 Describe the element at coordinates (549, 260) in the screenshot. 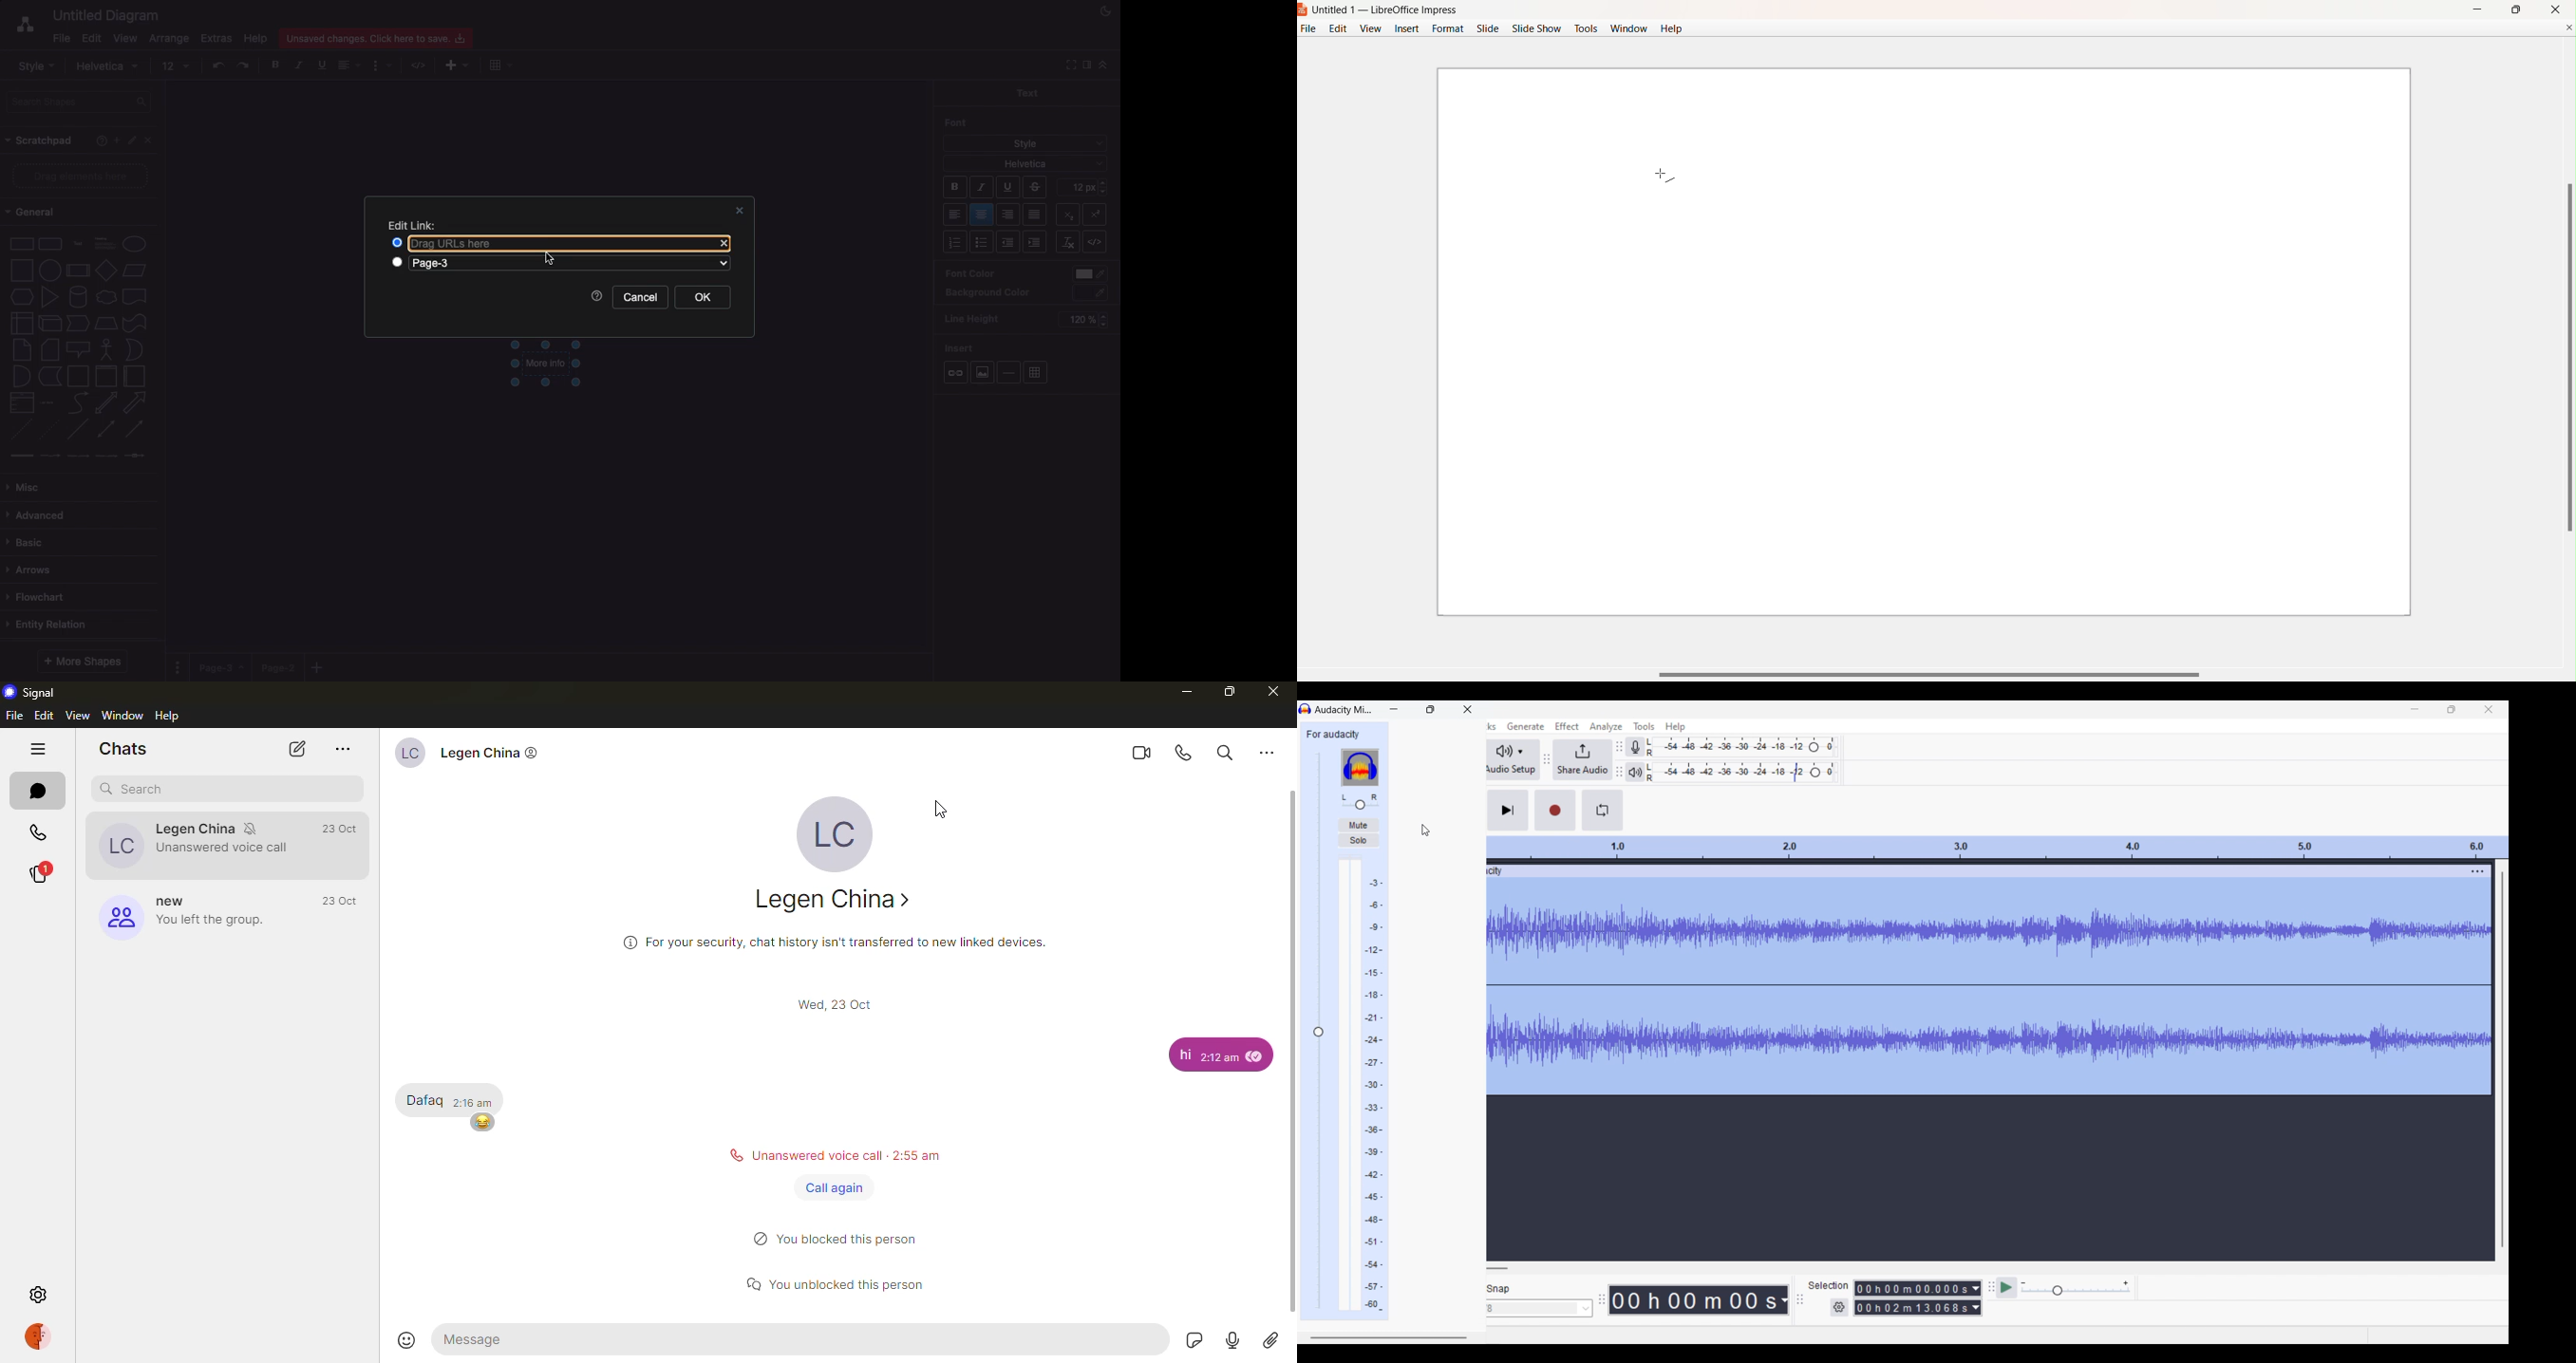

I see `Cursor` at that location.